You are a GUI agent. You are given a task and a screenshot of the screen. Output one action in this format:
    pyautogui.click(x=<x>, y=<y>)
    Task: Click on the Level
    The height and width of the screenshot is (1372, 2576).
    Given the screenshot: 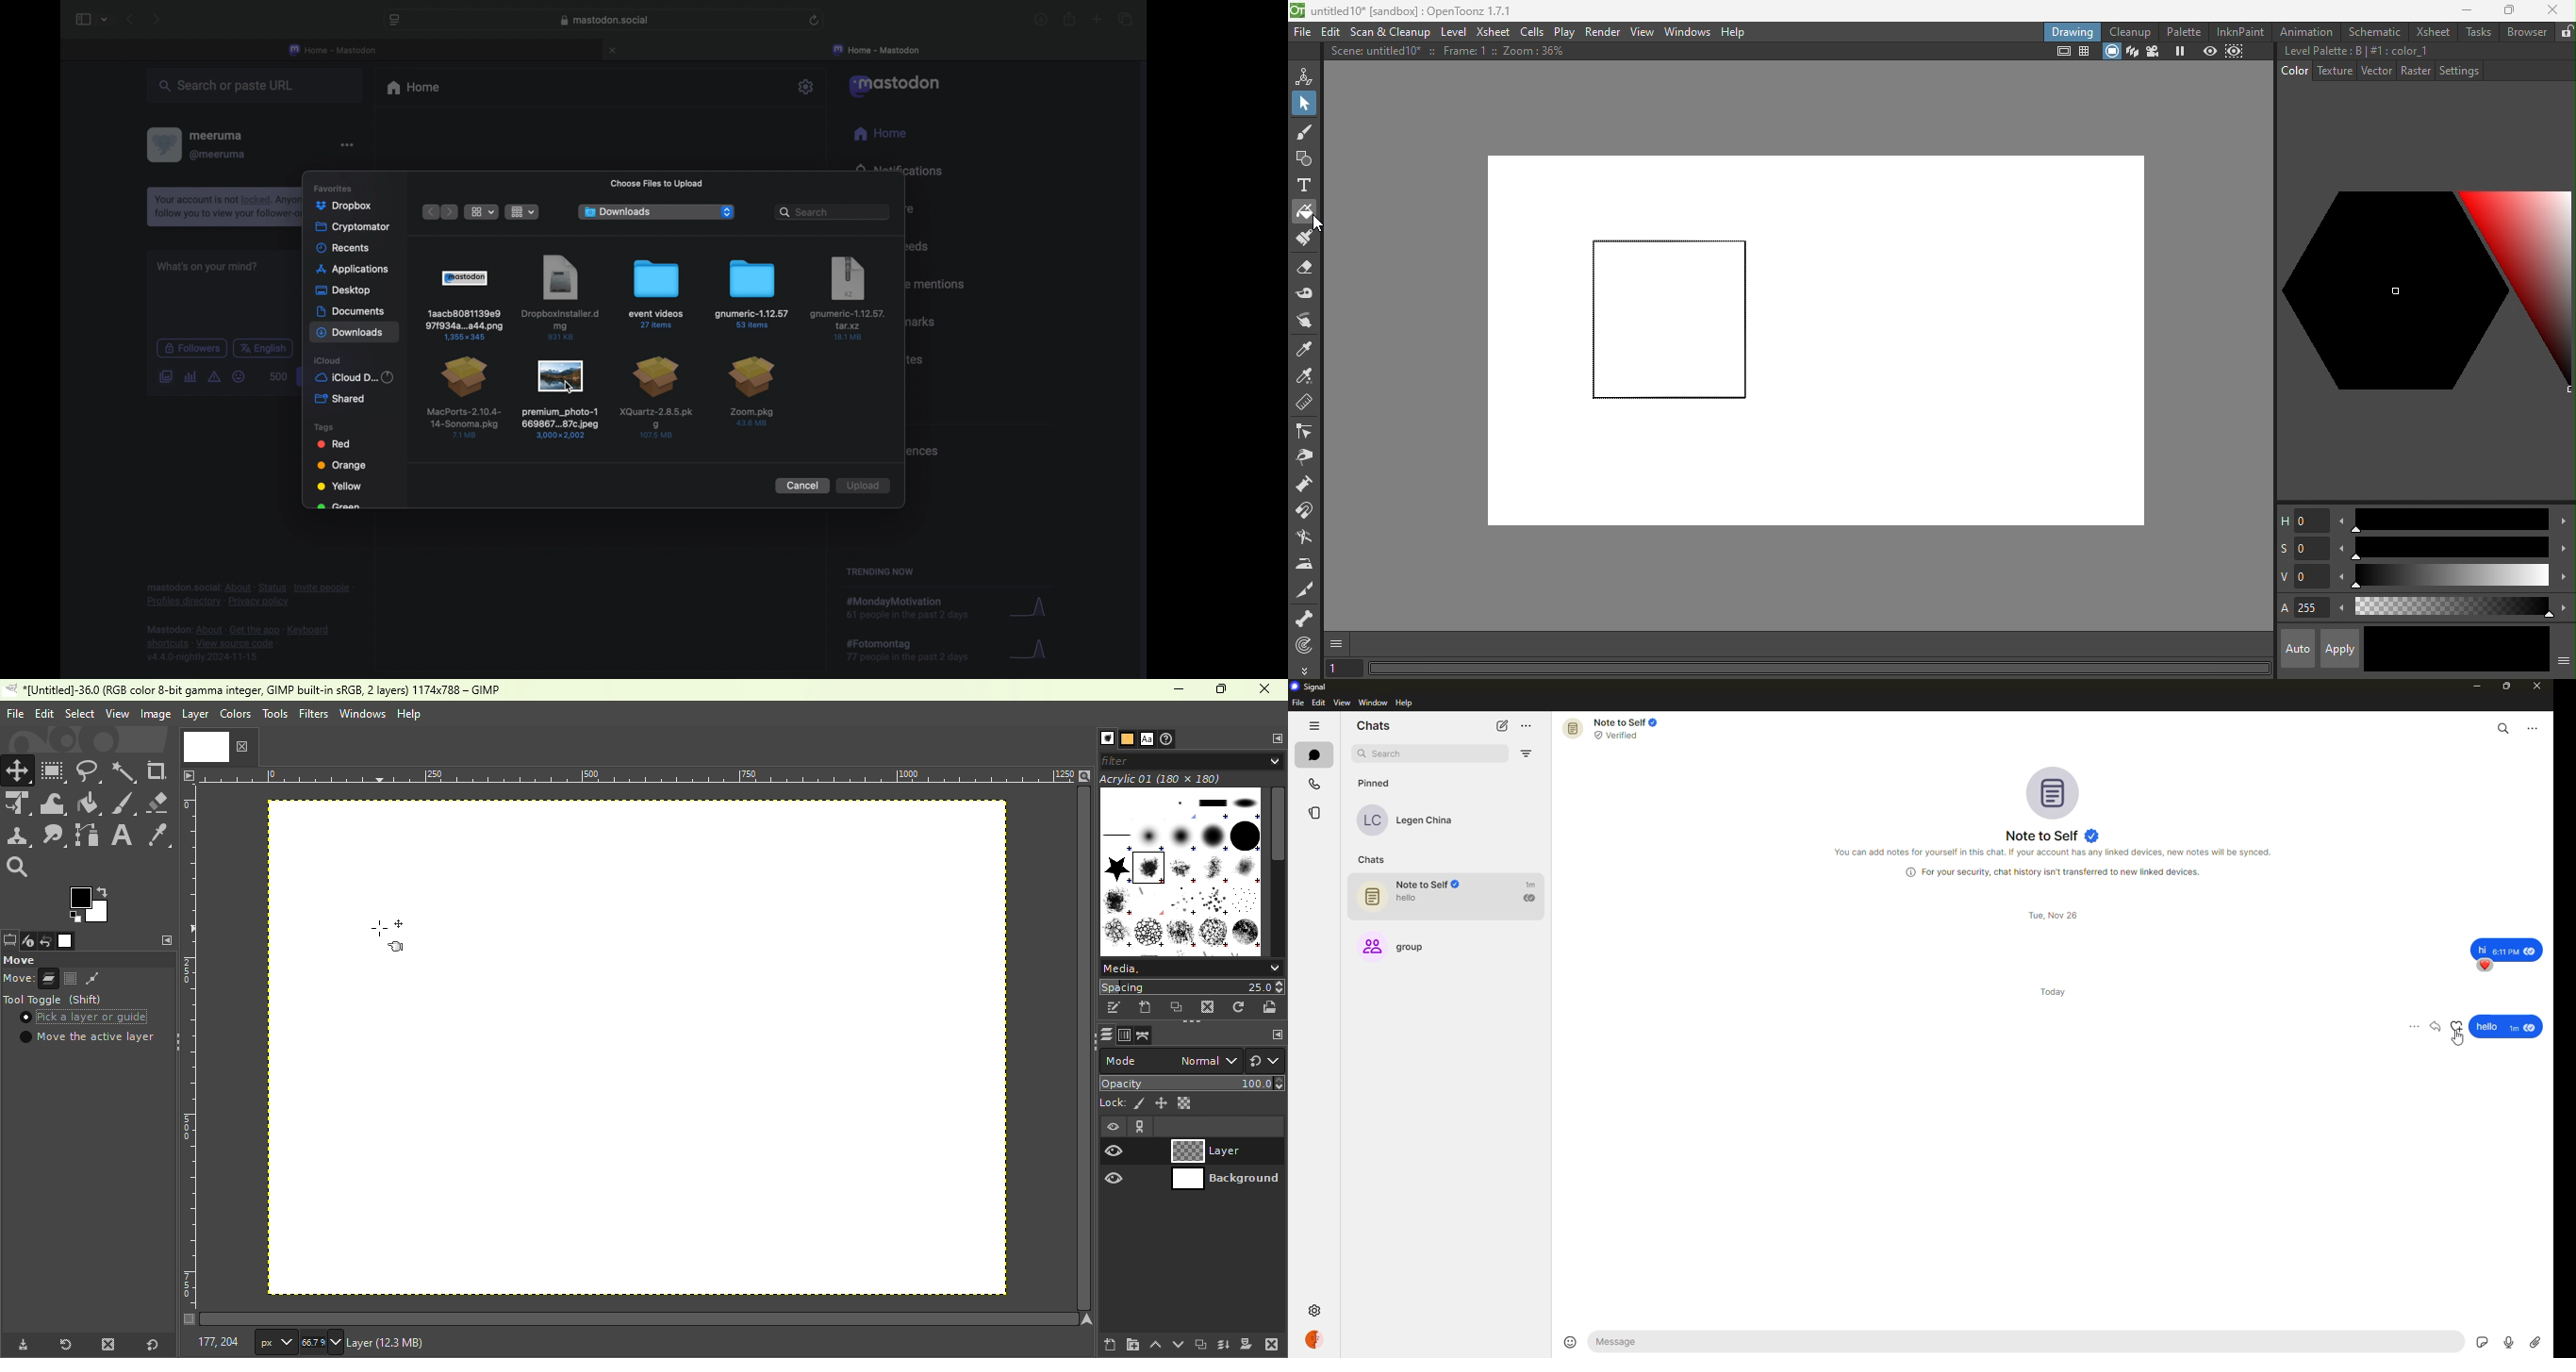 What is the action you would take?
    pyautogui.click(x=1456, y=32)
    